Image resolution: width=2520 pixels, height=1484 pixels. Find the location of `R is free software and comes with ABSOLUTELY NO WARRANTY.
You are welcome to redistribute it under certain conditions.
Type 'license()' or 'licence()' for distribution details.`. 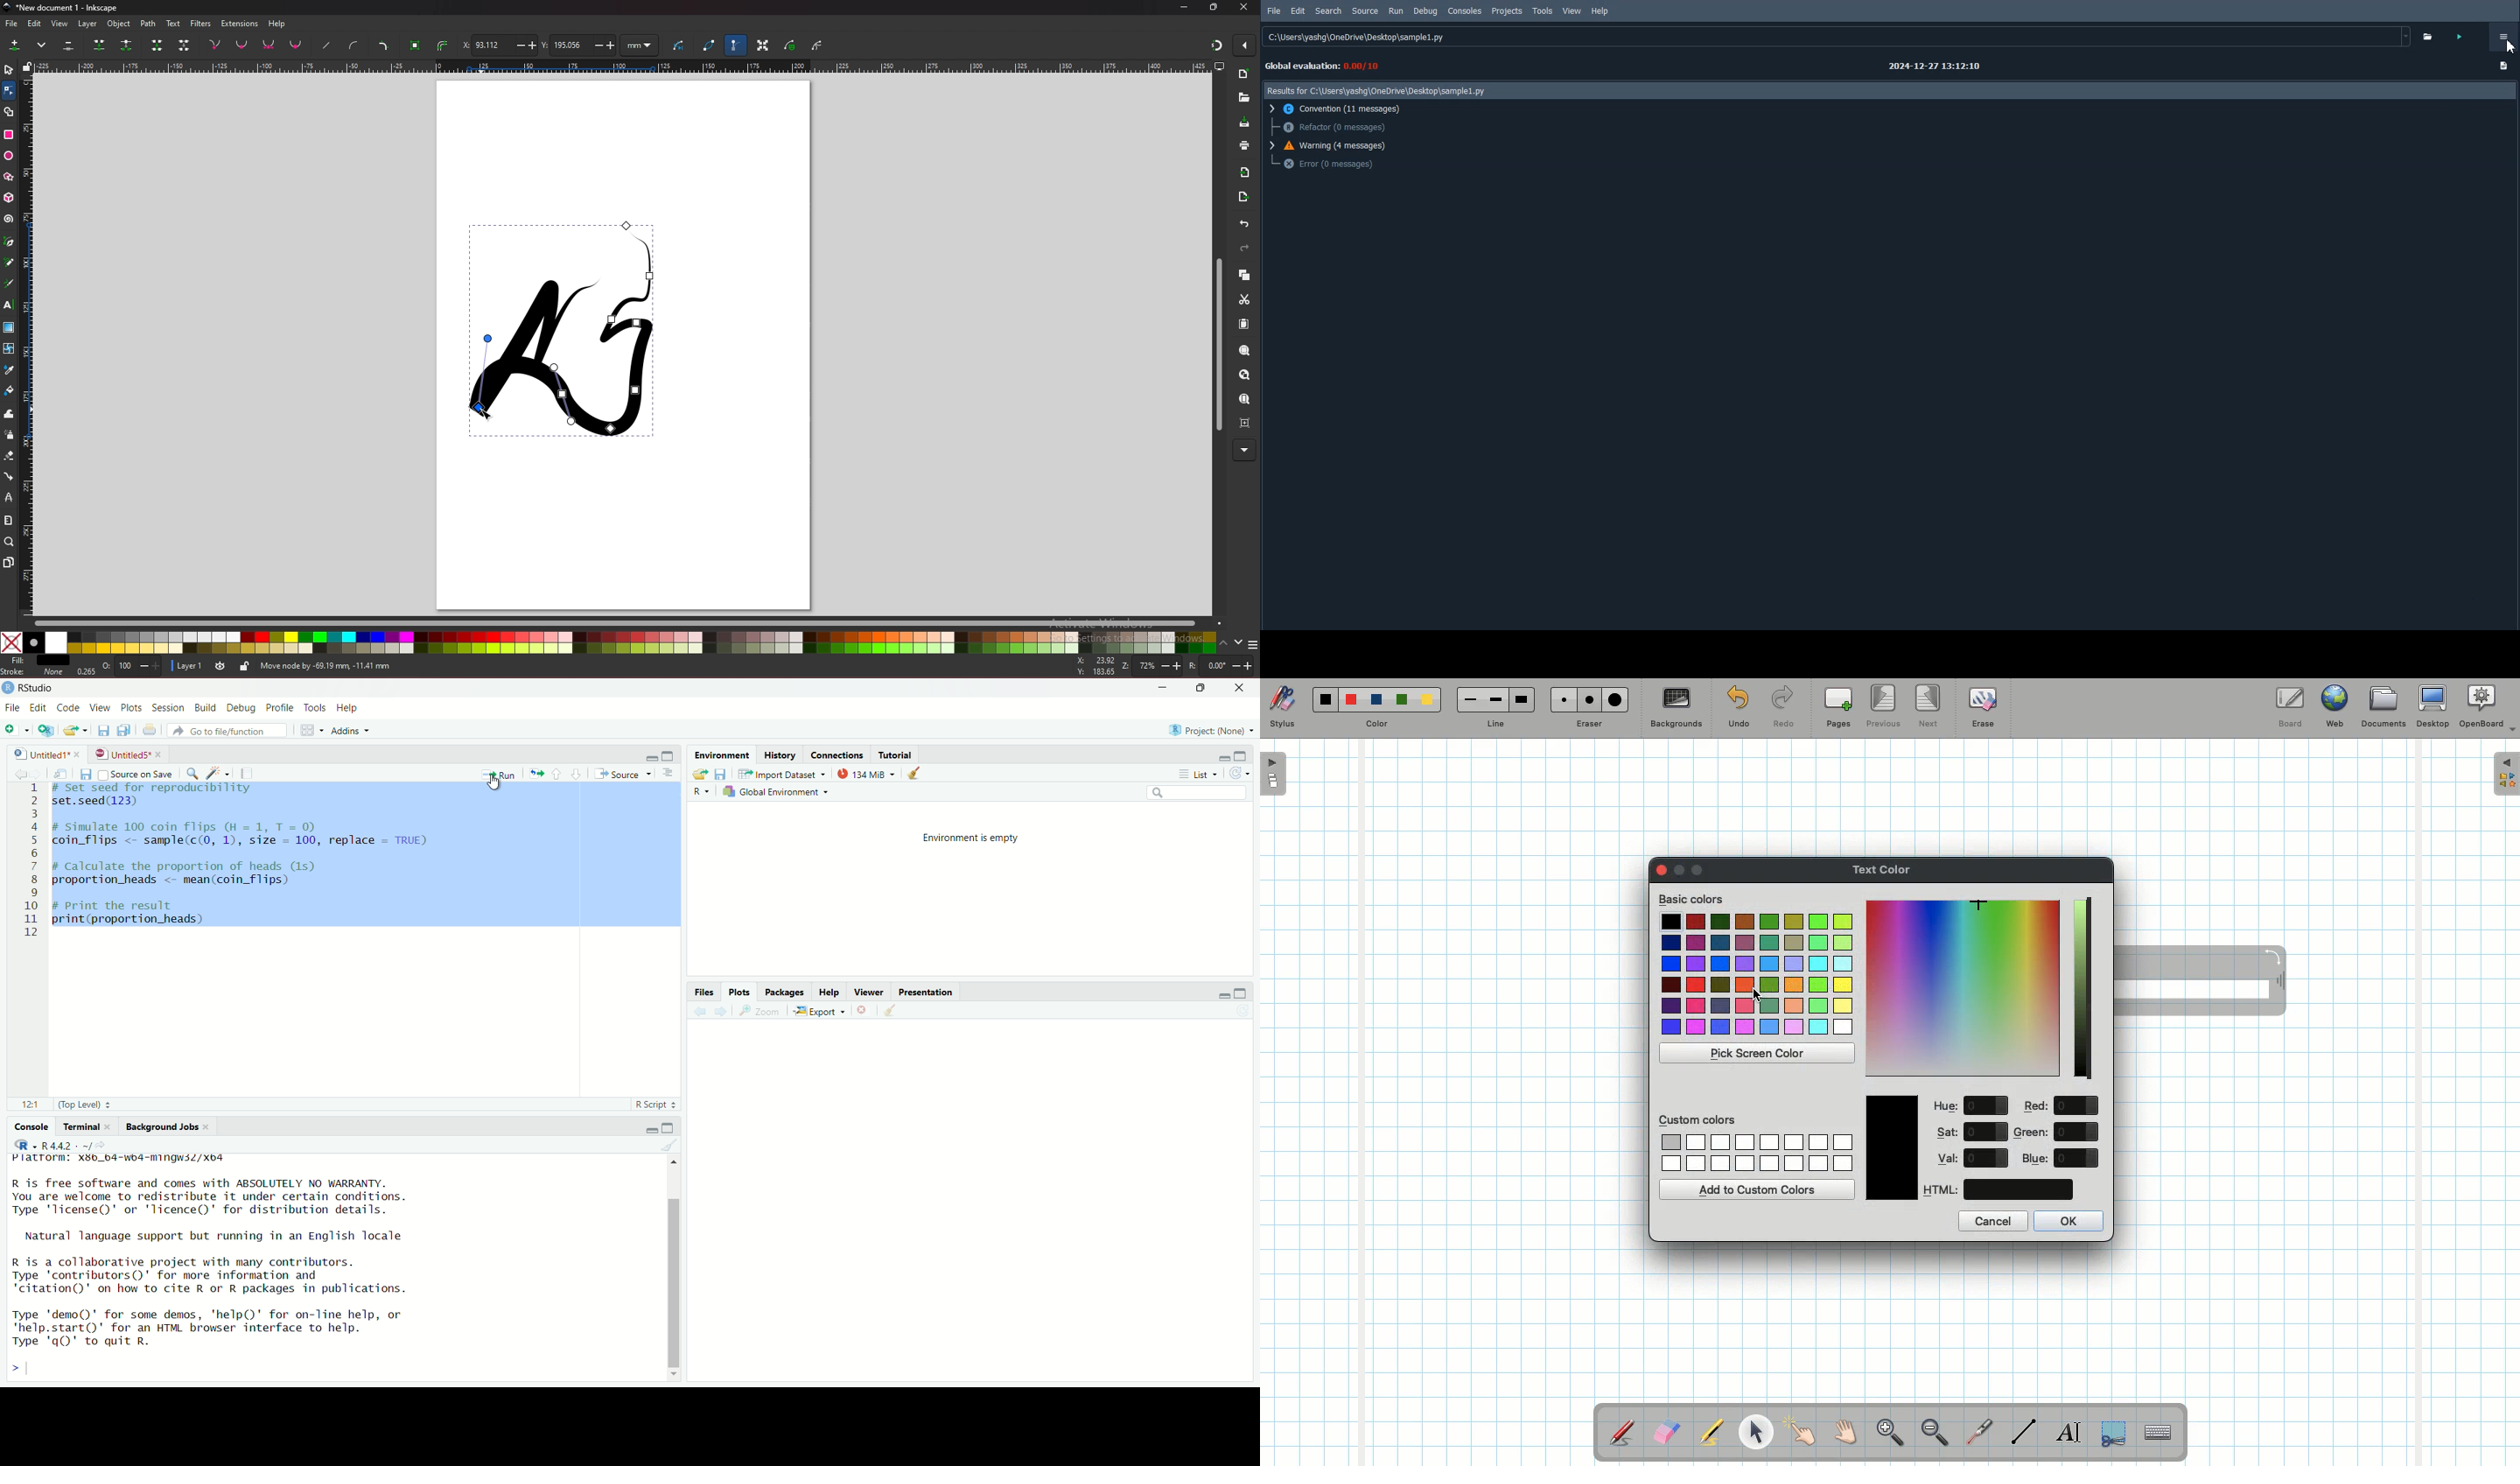

R is free software and comes with ABSOLUTELY NO WARRANTY.
You are welcome to redistribute it under certain conditions.
Type 'license()' or 'licence()' for distribution details. is located at coordinates (271, 1198).